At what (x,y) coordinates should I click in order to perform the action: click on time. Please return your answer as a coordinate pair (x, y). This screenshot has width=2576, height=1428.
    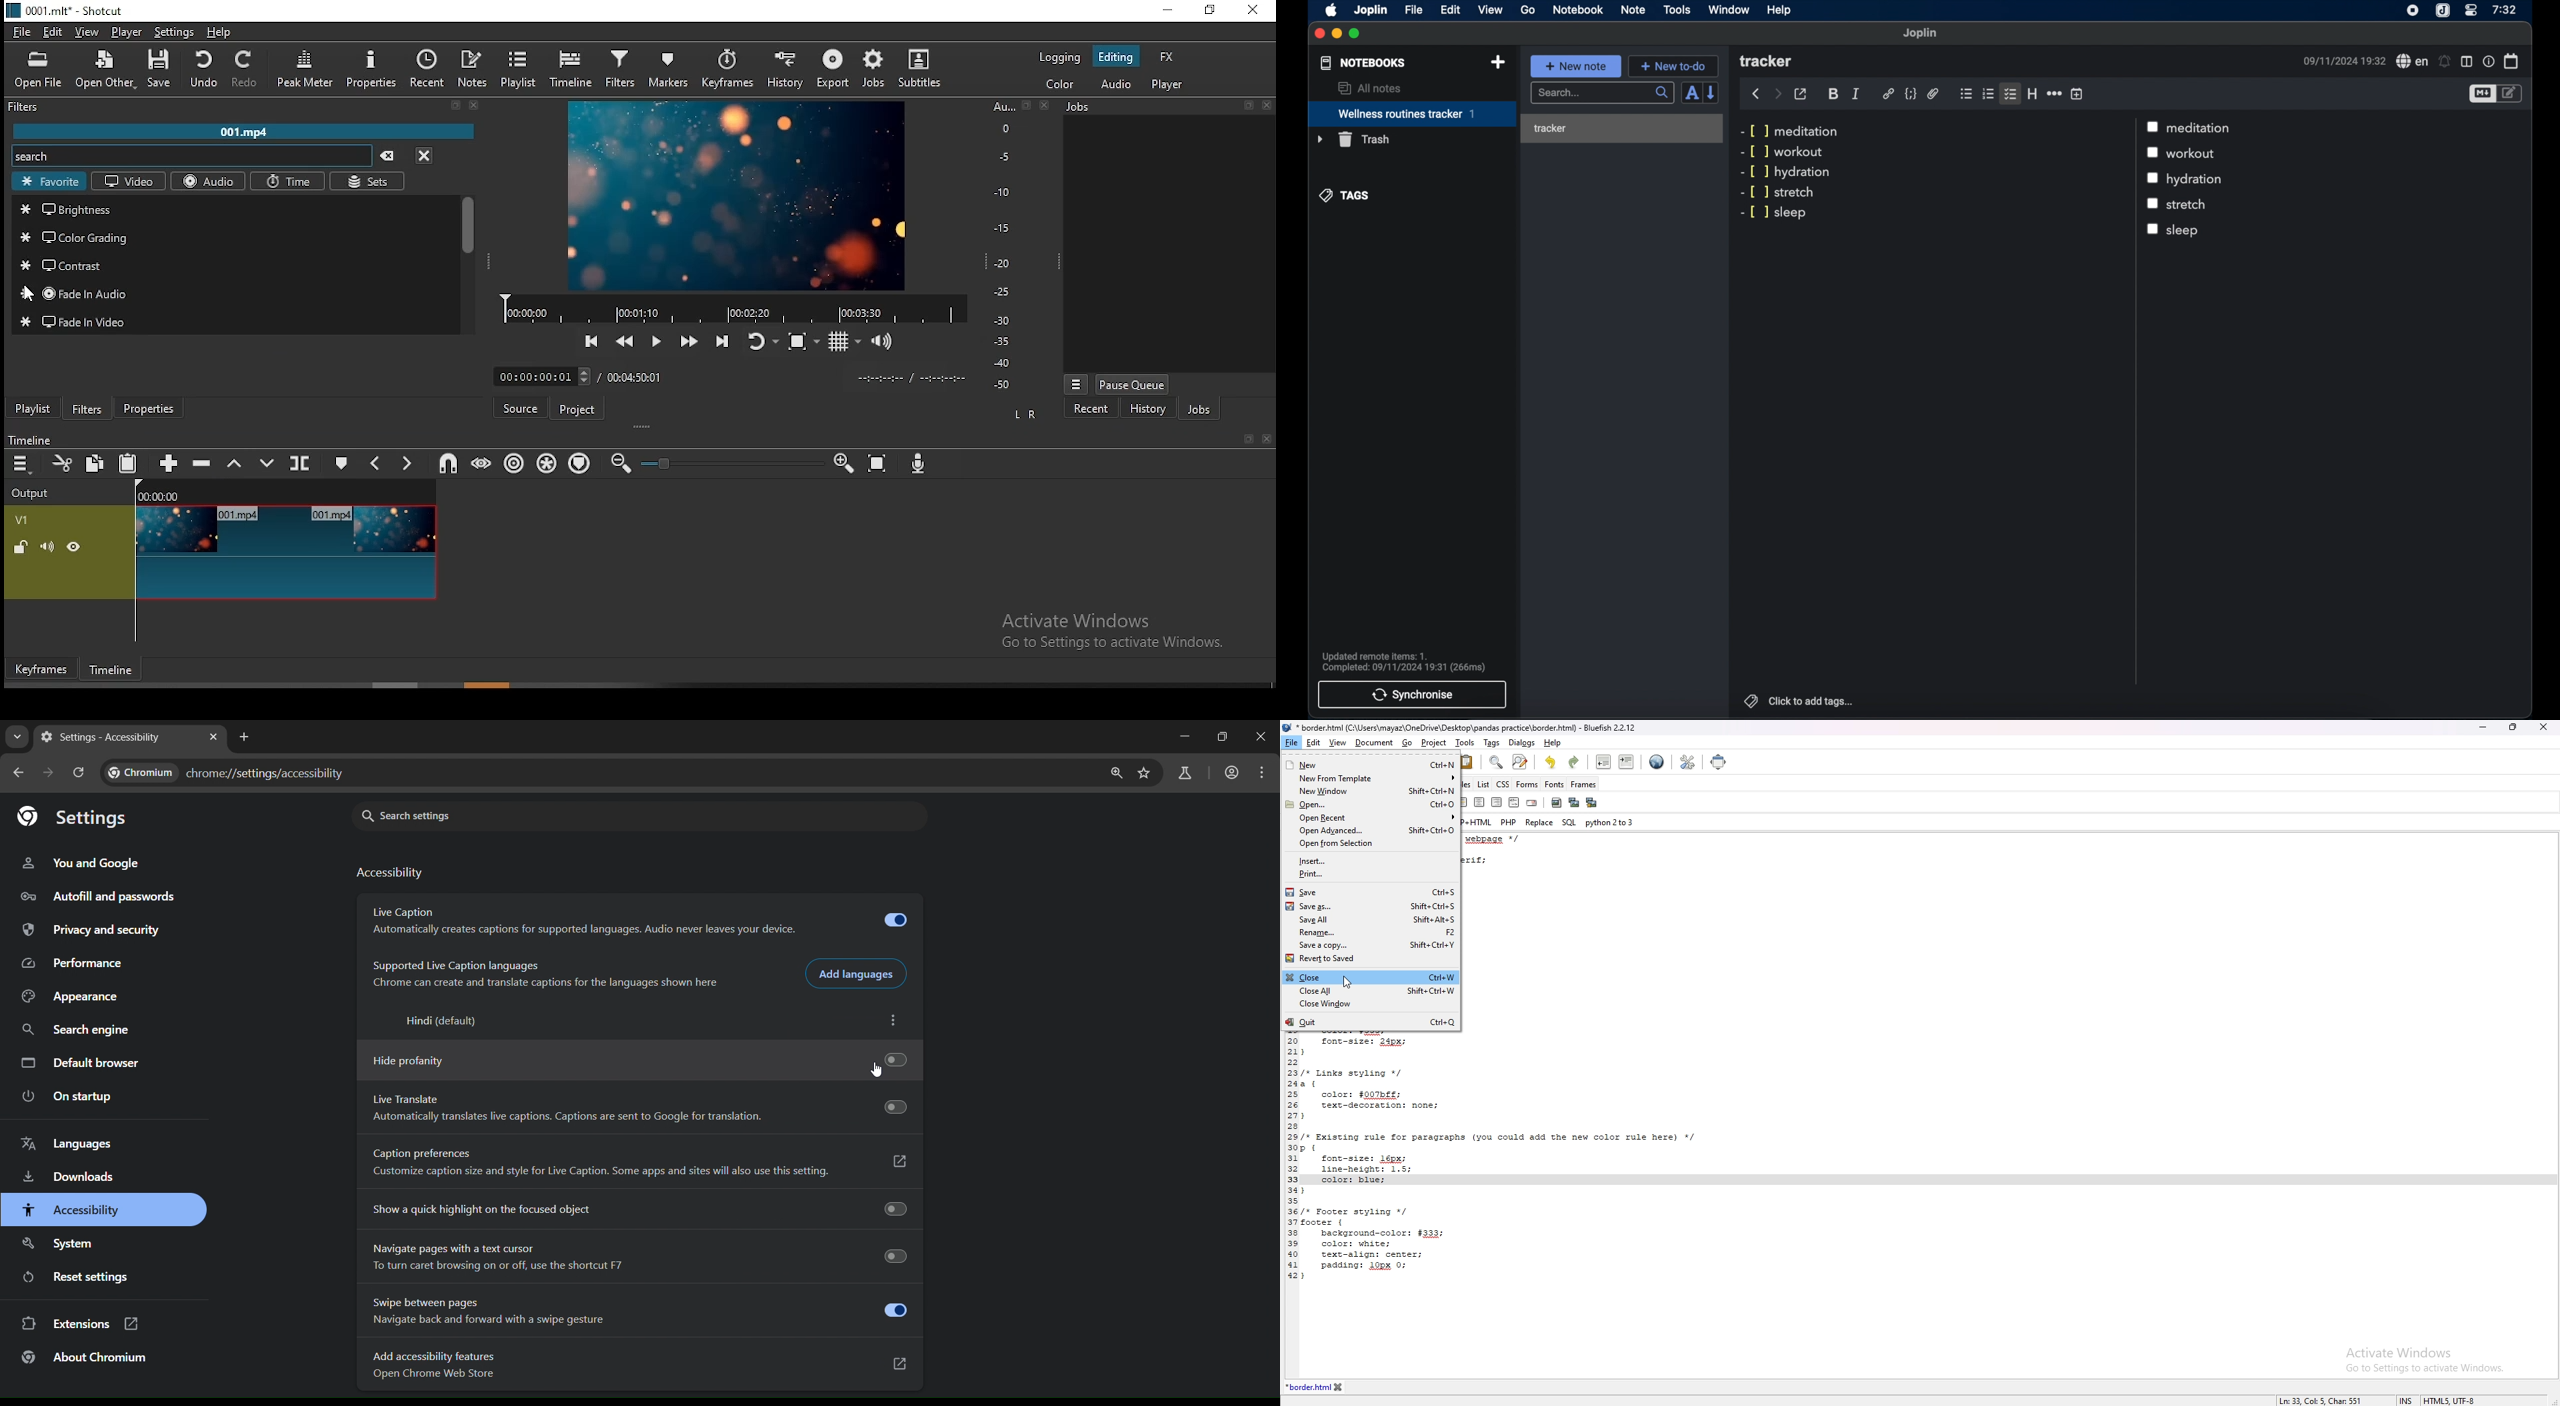
    Looking at the image, I should click on (288, 181).